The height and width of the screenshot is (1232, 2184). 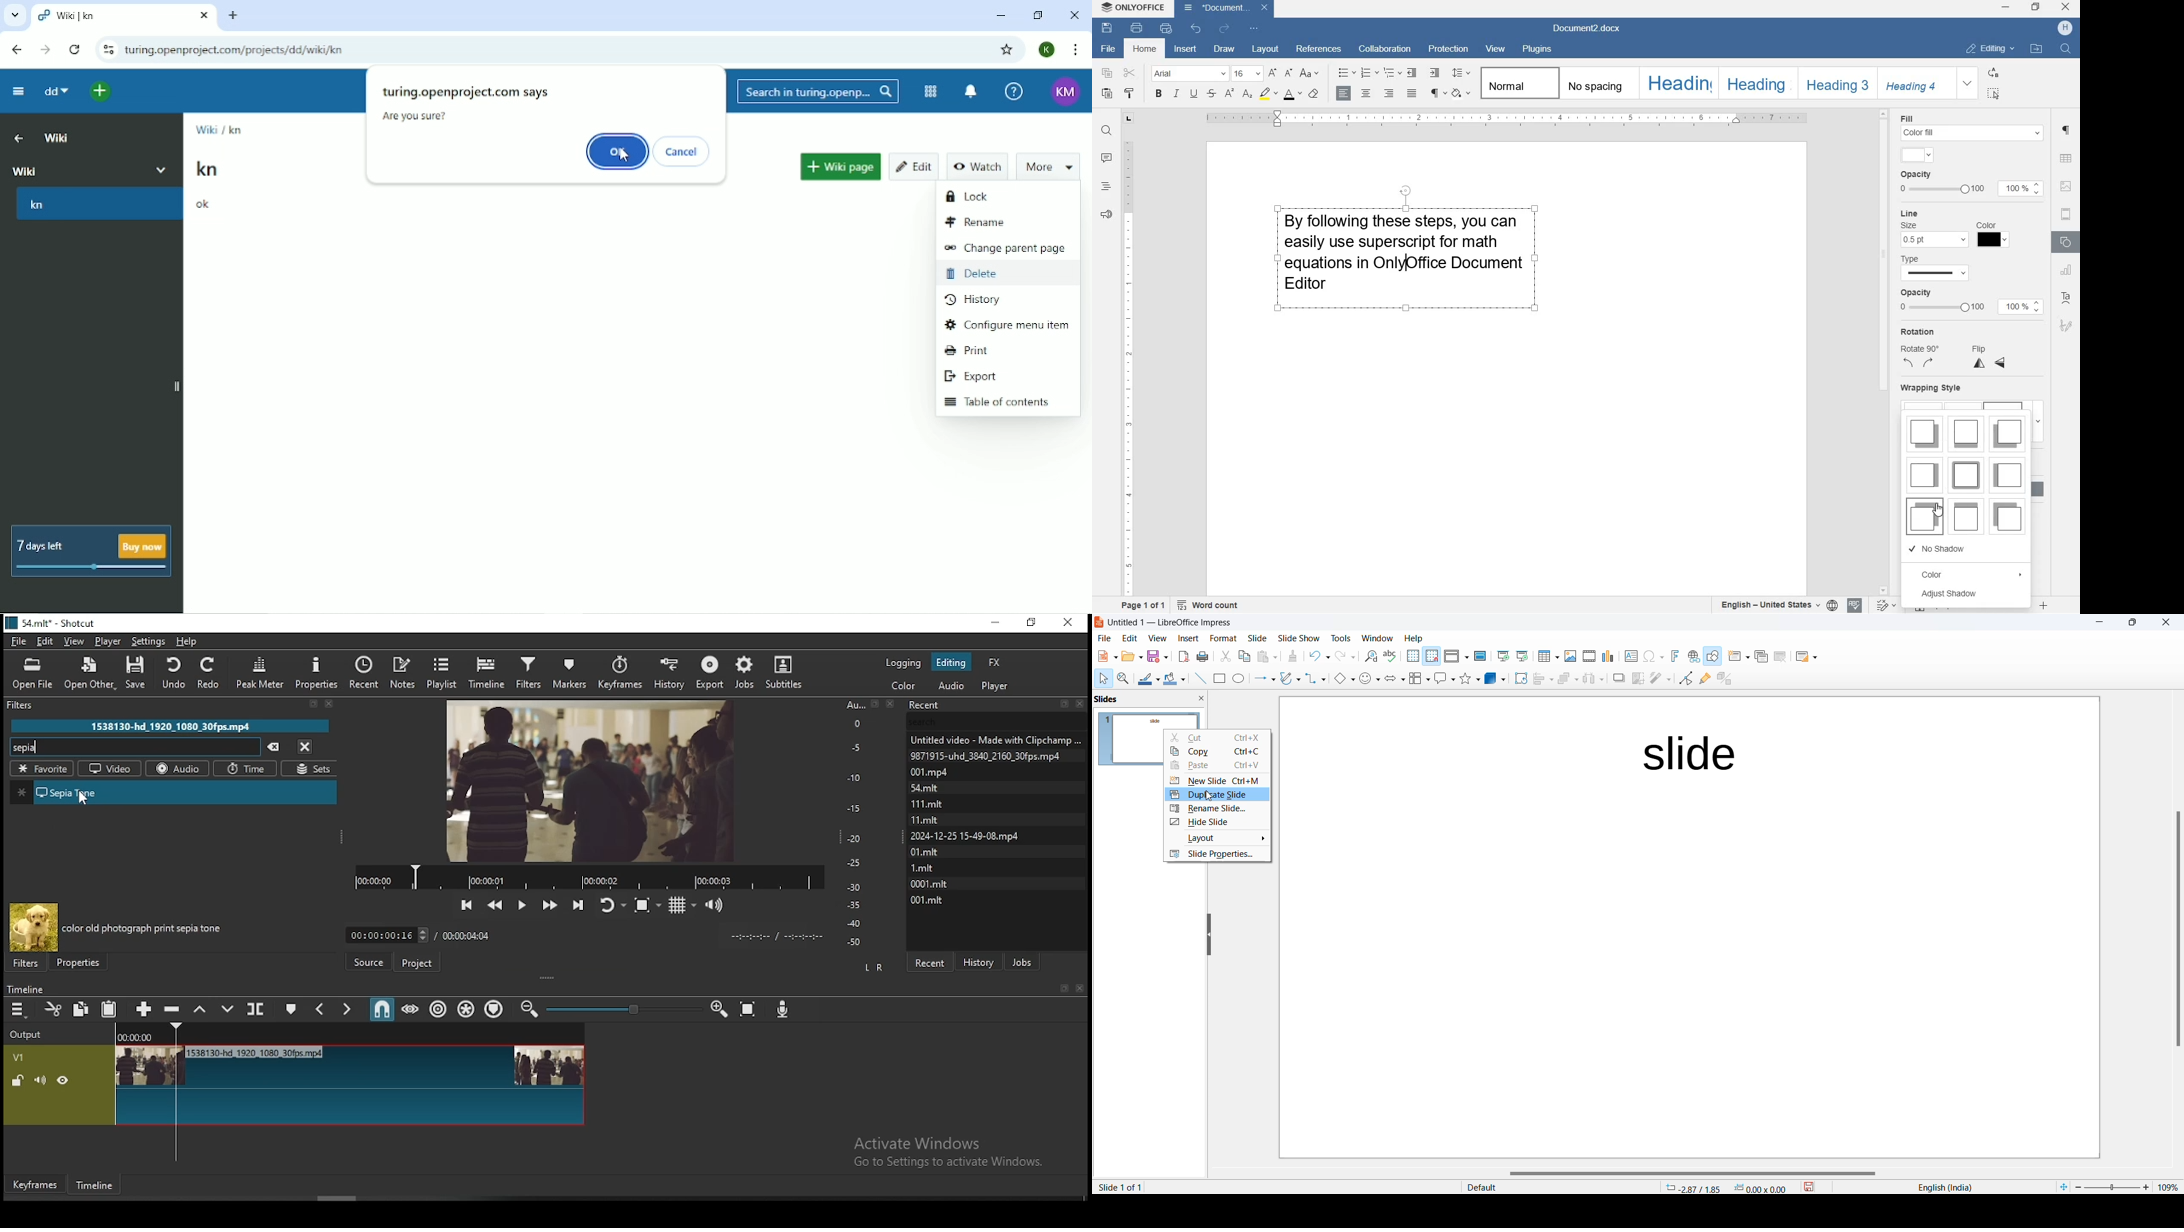 What do you see at coordinates (1080, 989) in the screenshot?
I see `close` at bounding box center [1080, 989].